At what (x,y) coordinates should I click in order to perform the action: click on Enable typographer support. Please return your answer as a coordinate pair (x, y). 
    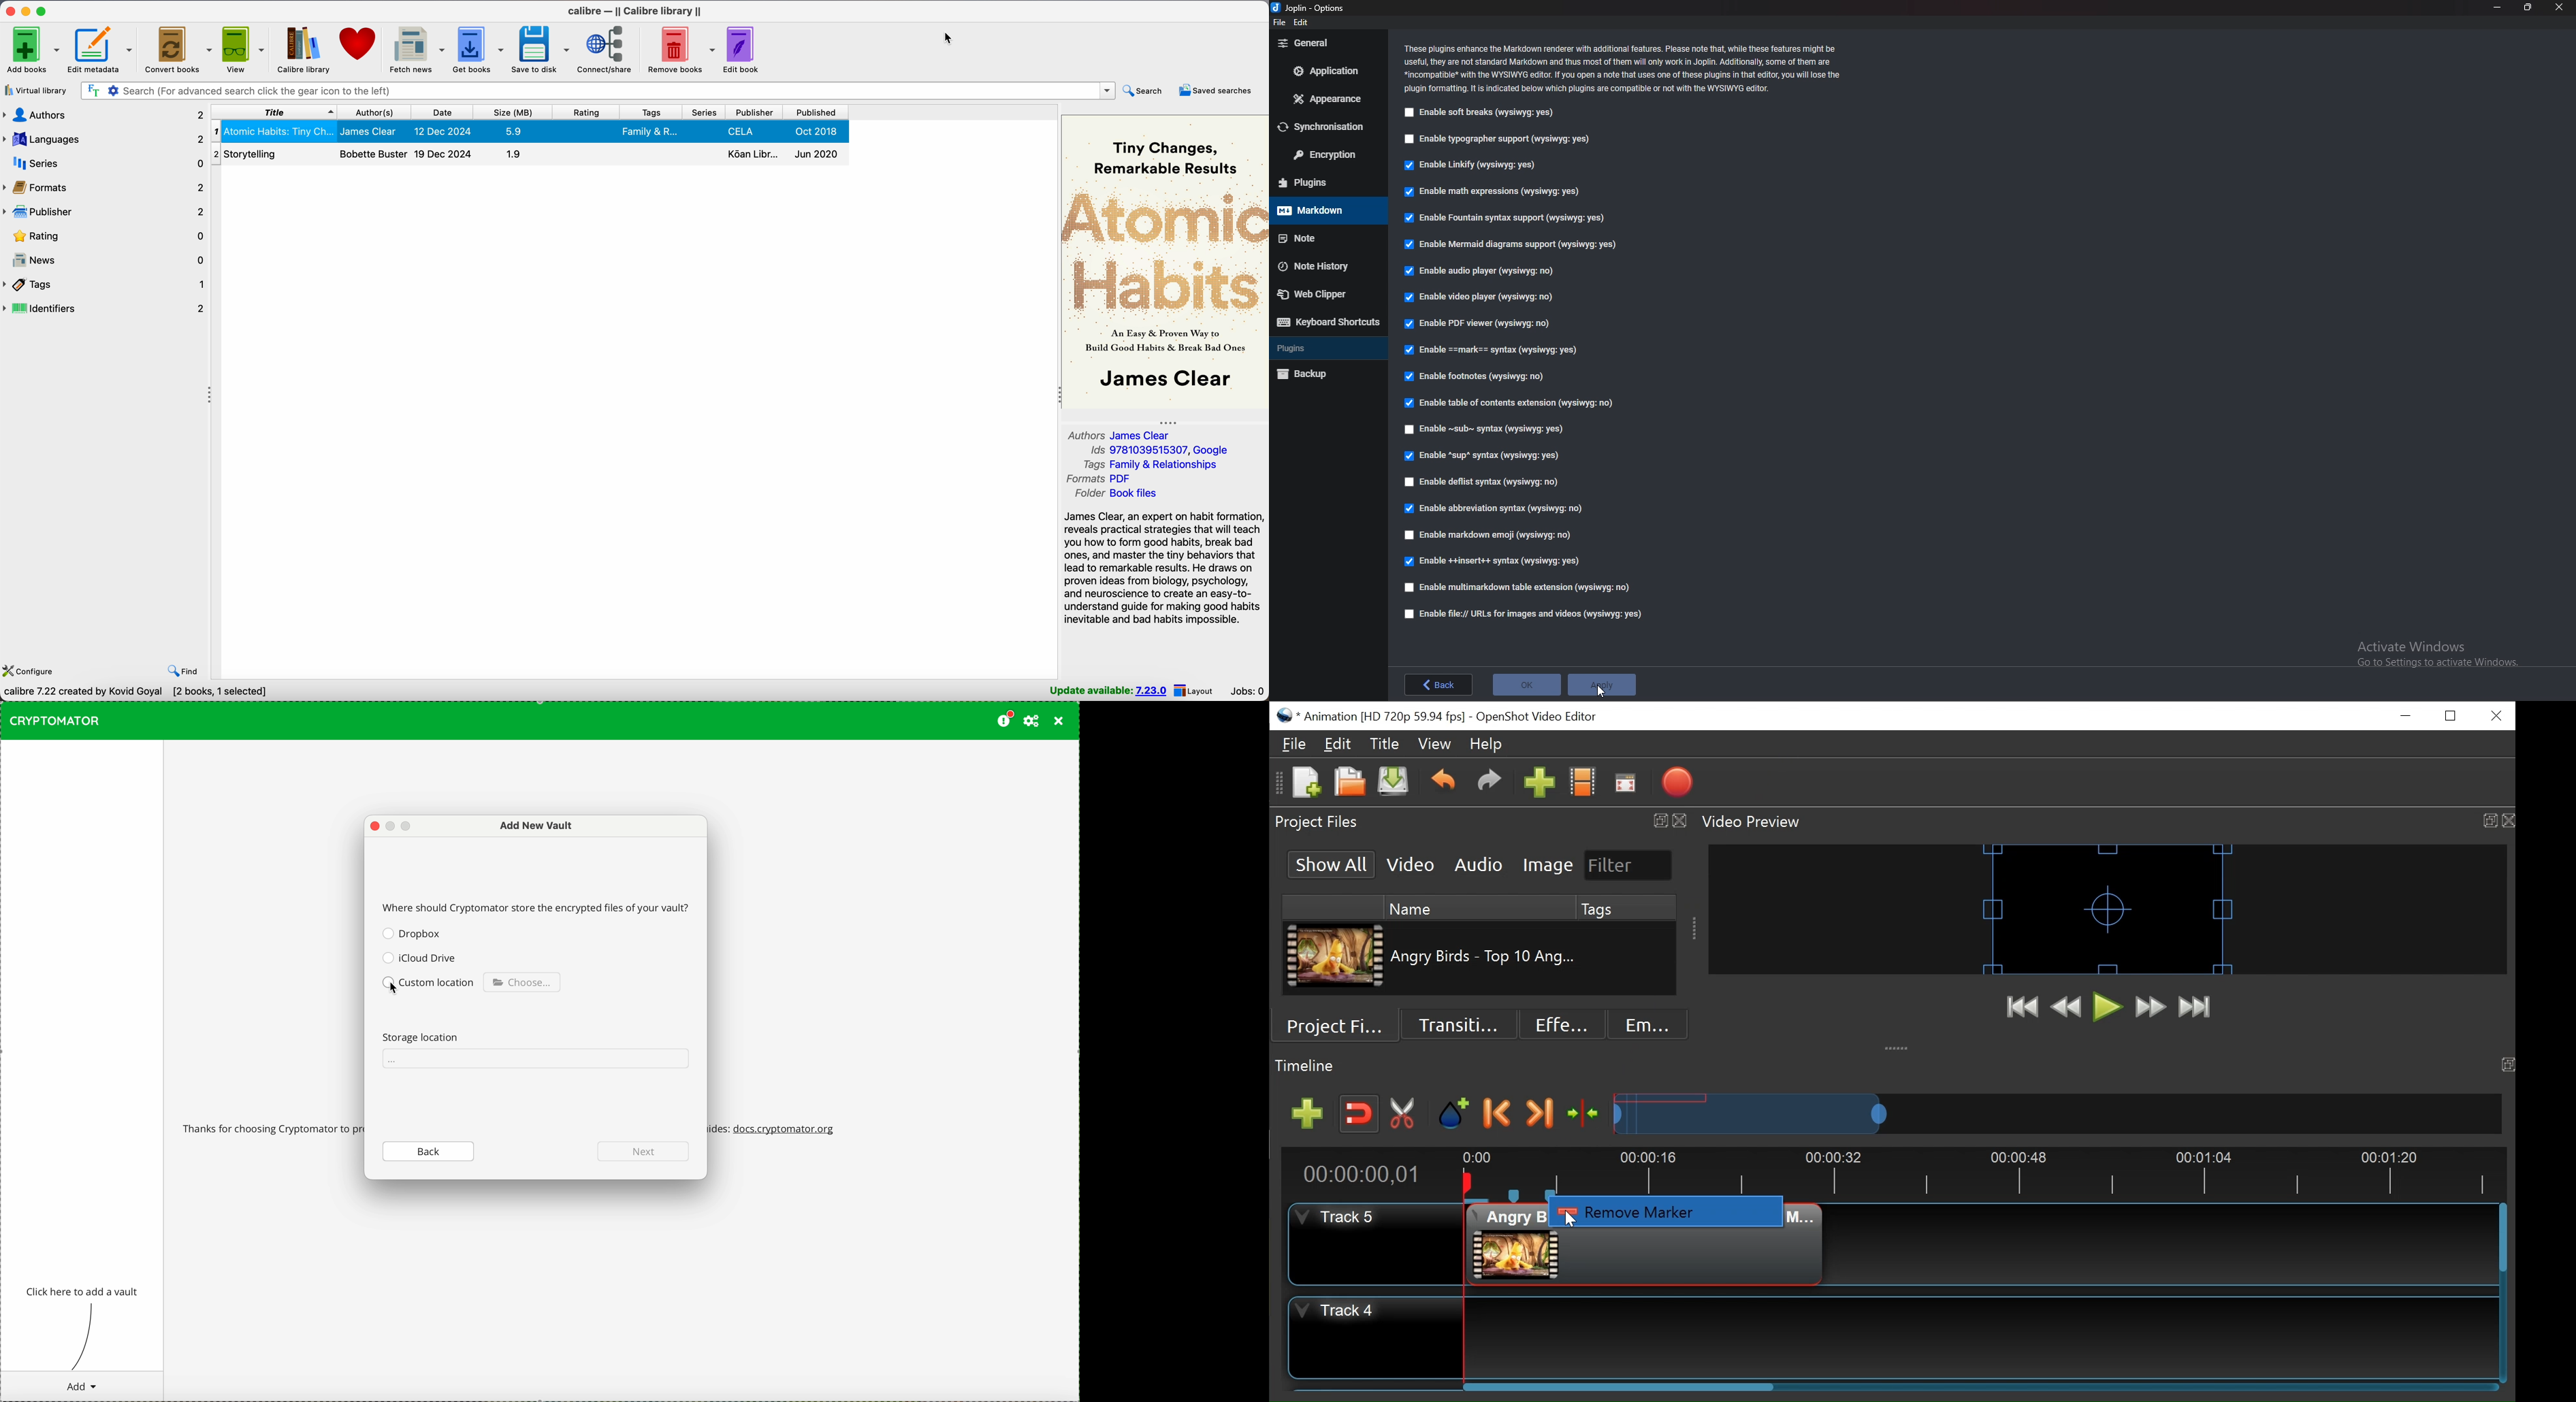
    Looking at the image, I should click on (1500, 140).